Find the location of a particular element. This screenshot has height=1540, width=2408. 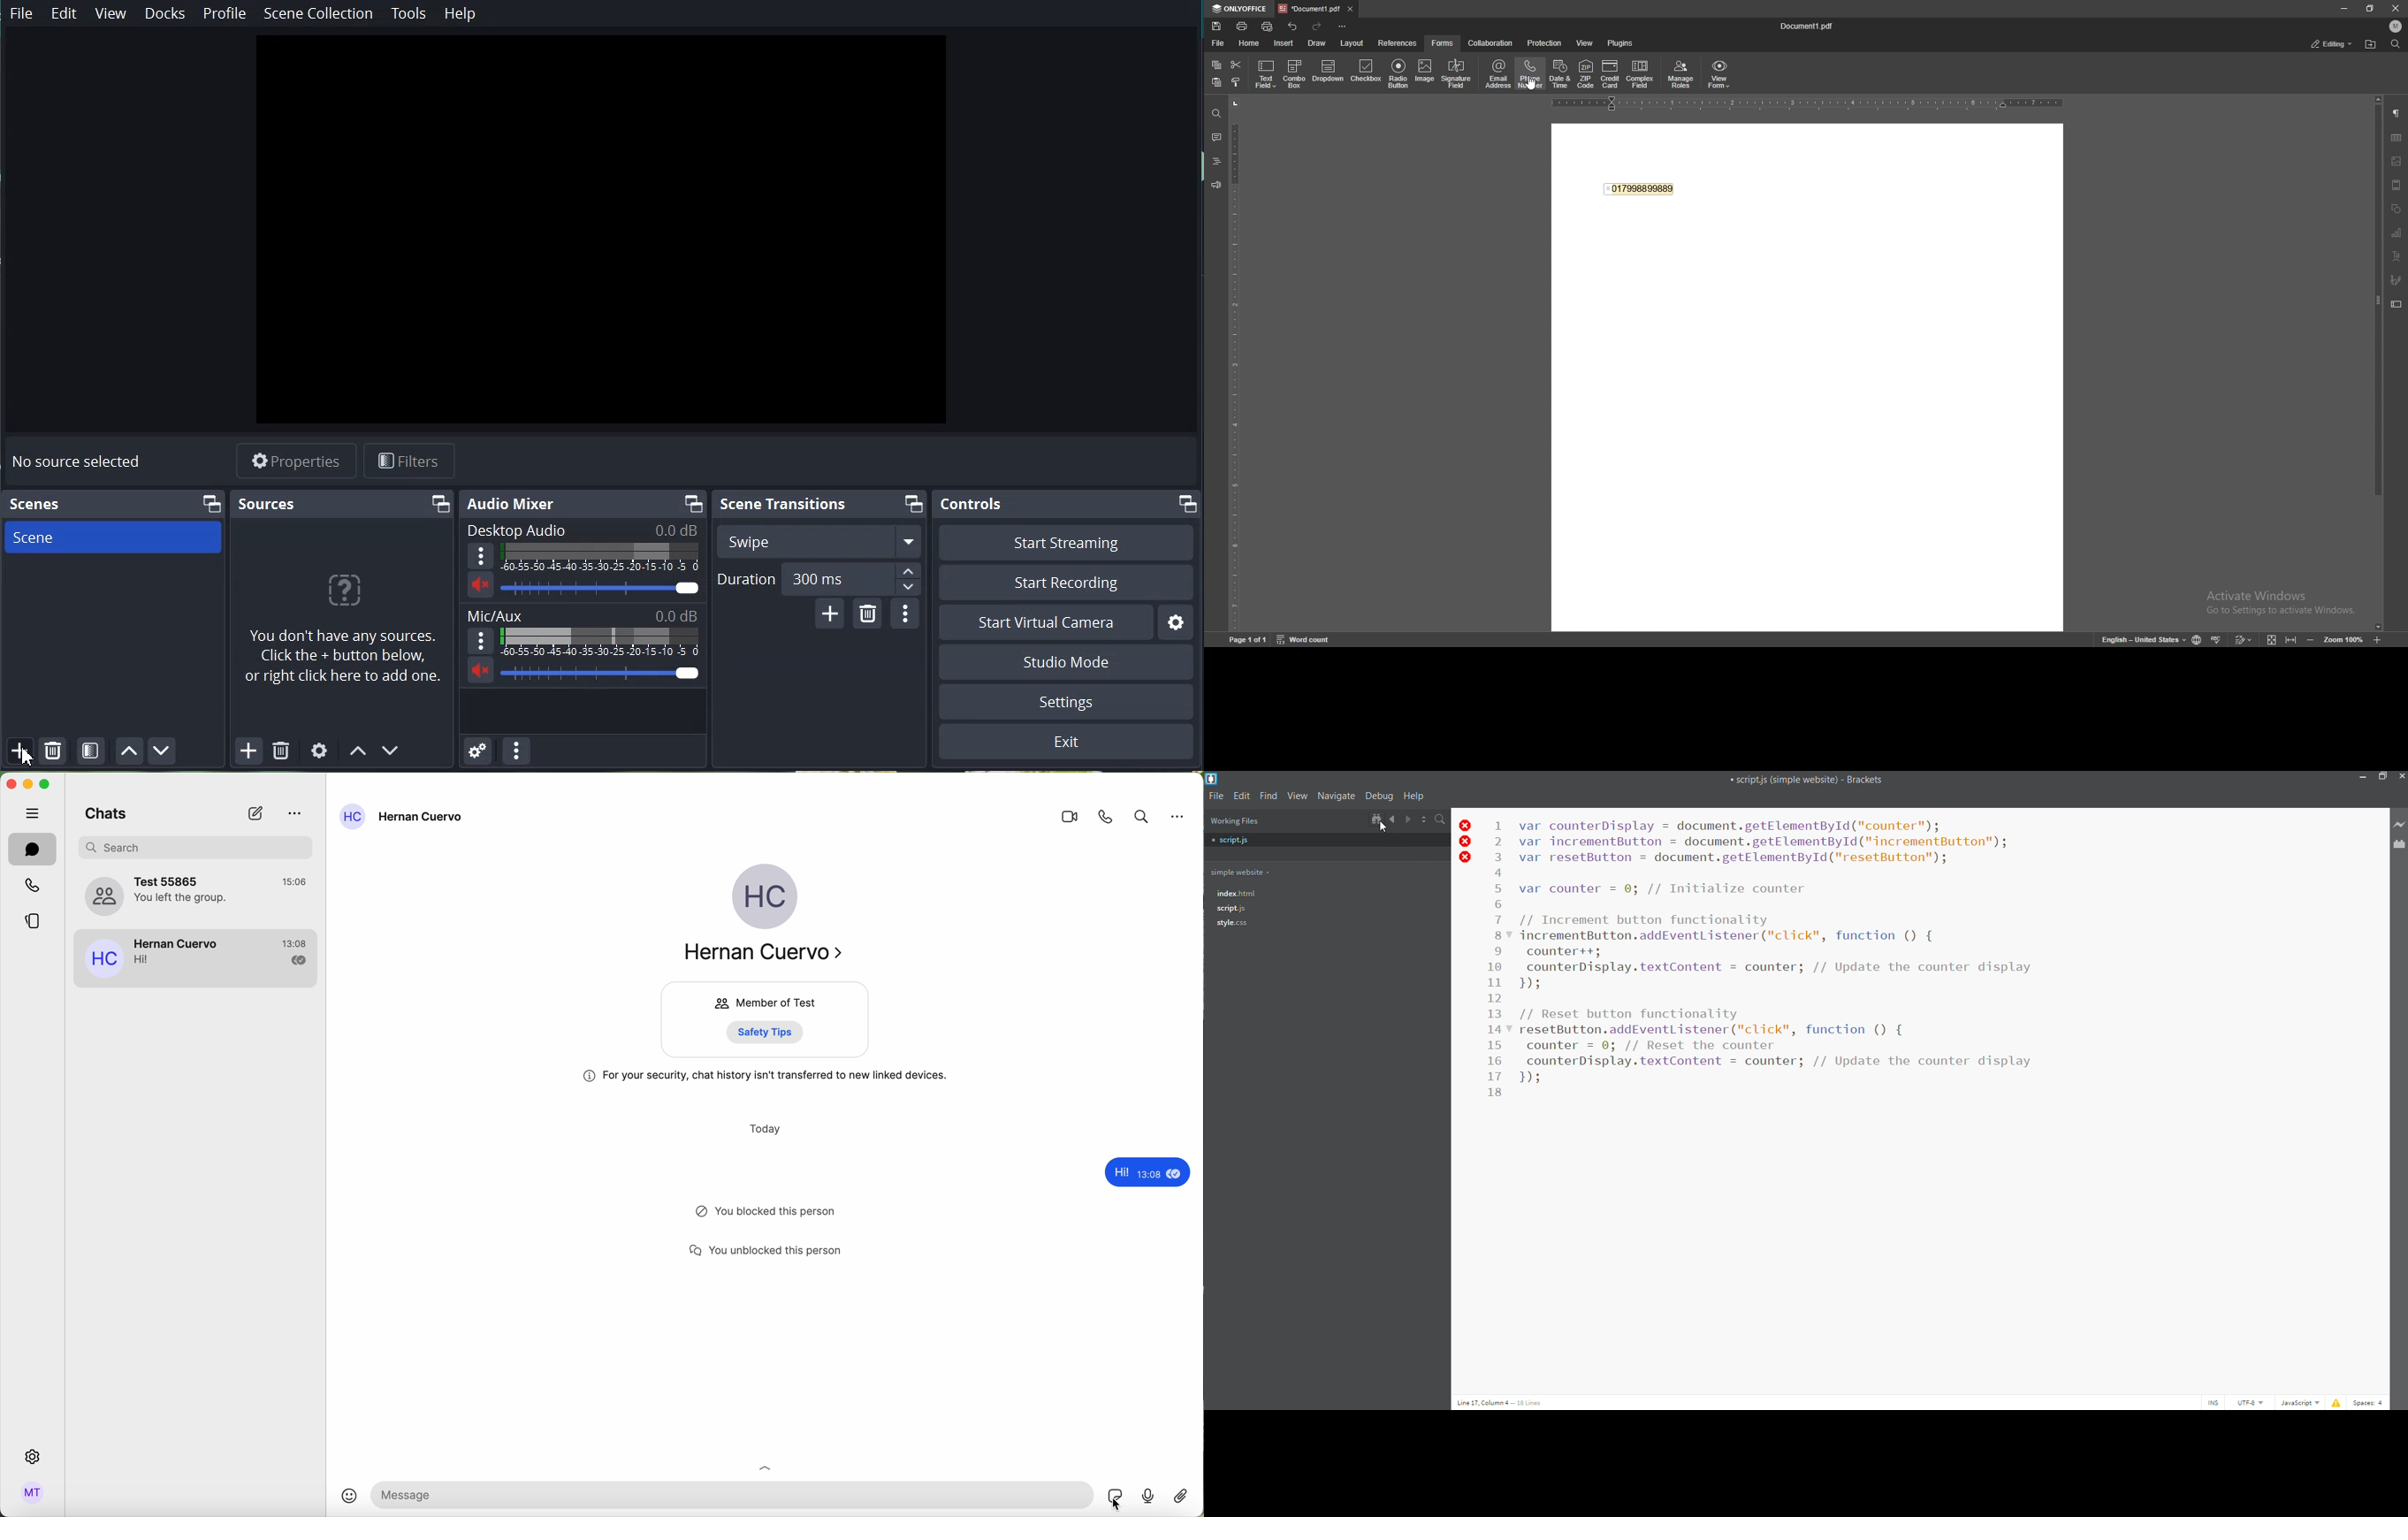

Maximize is located at coordinates (692, 503).